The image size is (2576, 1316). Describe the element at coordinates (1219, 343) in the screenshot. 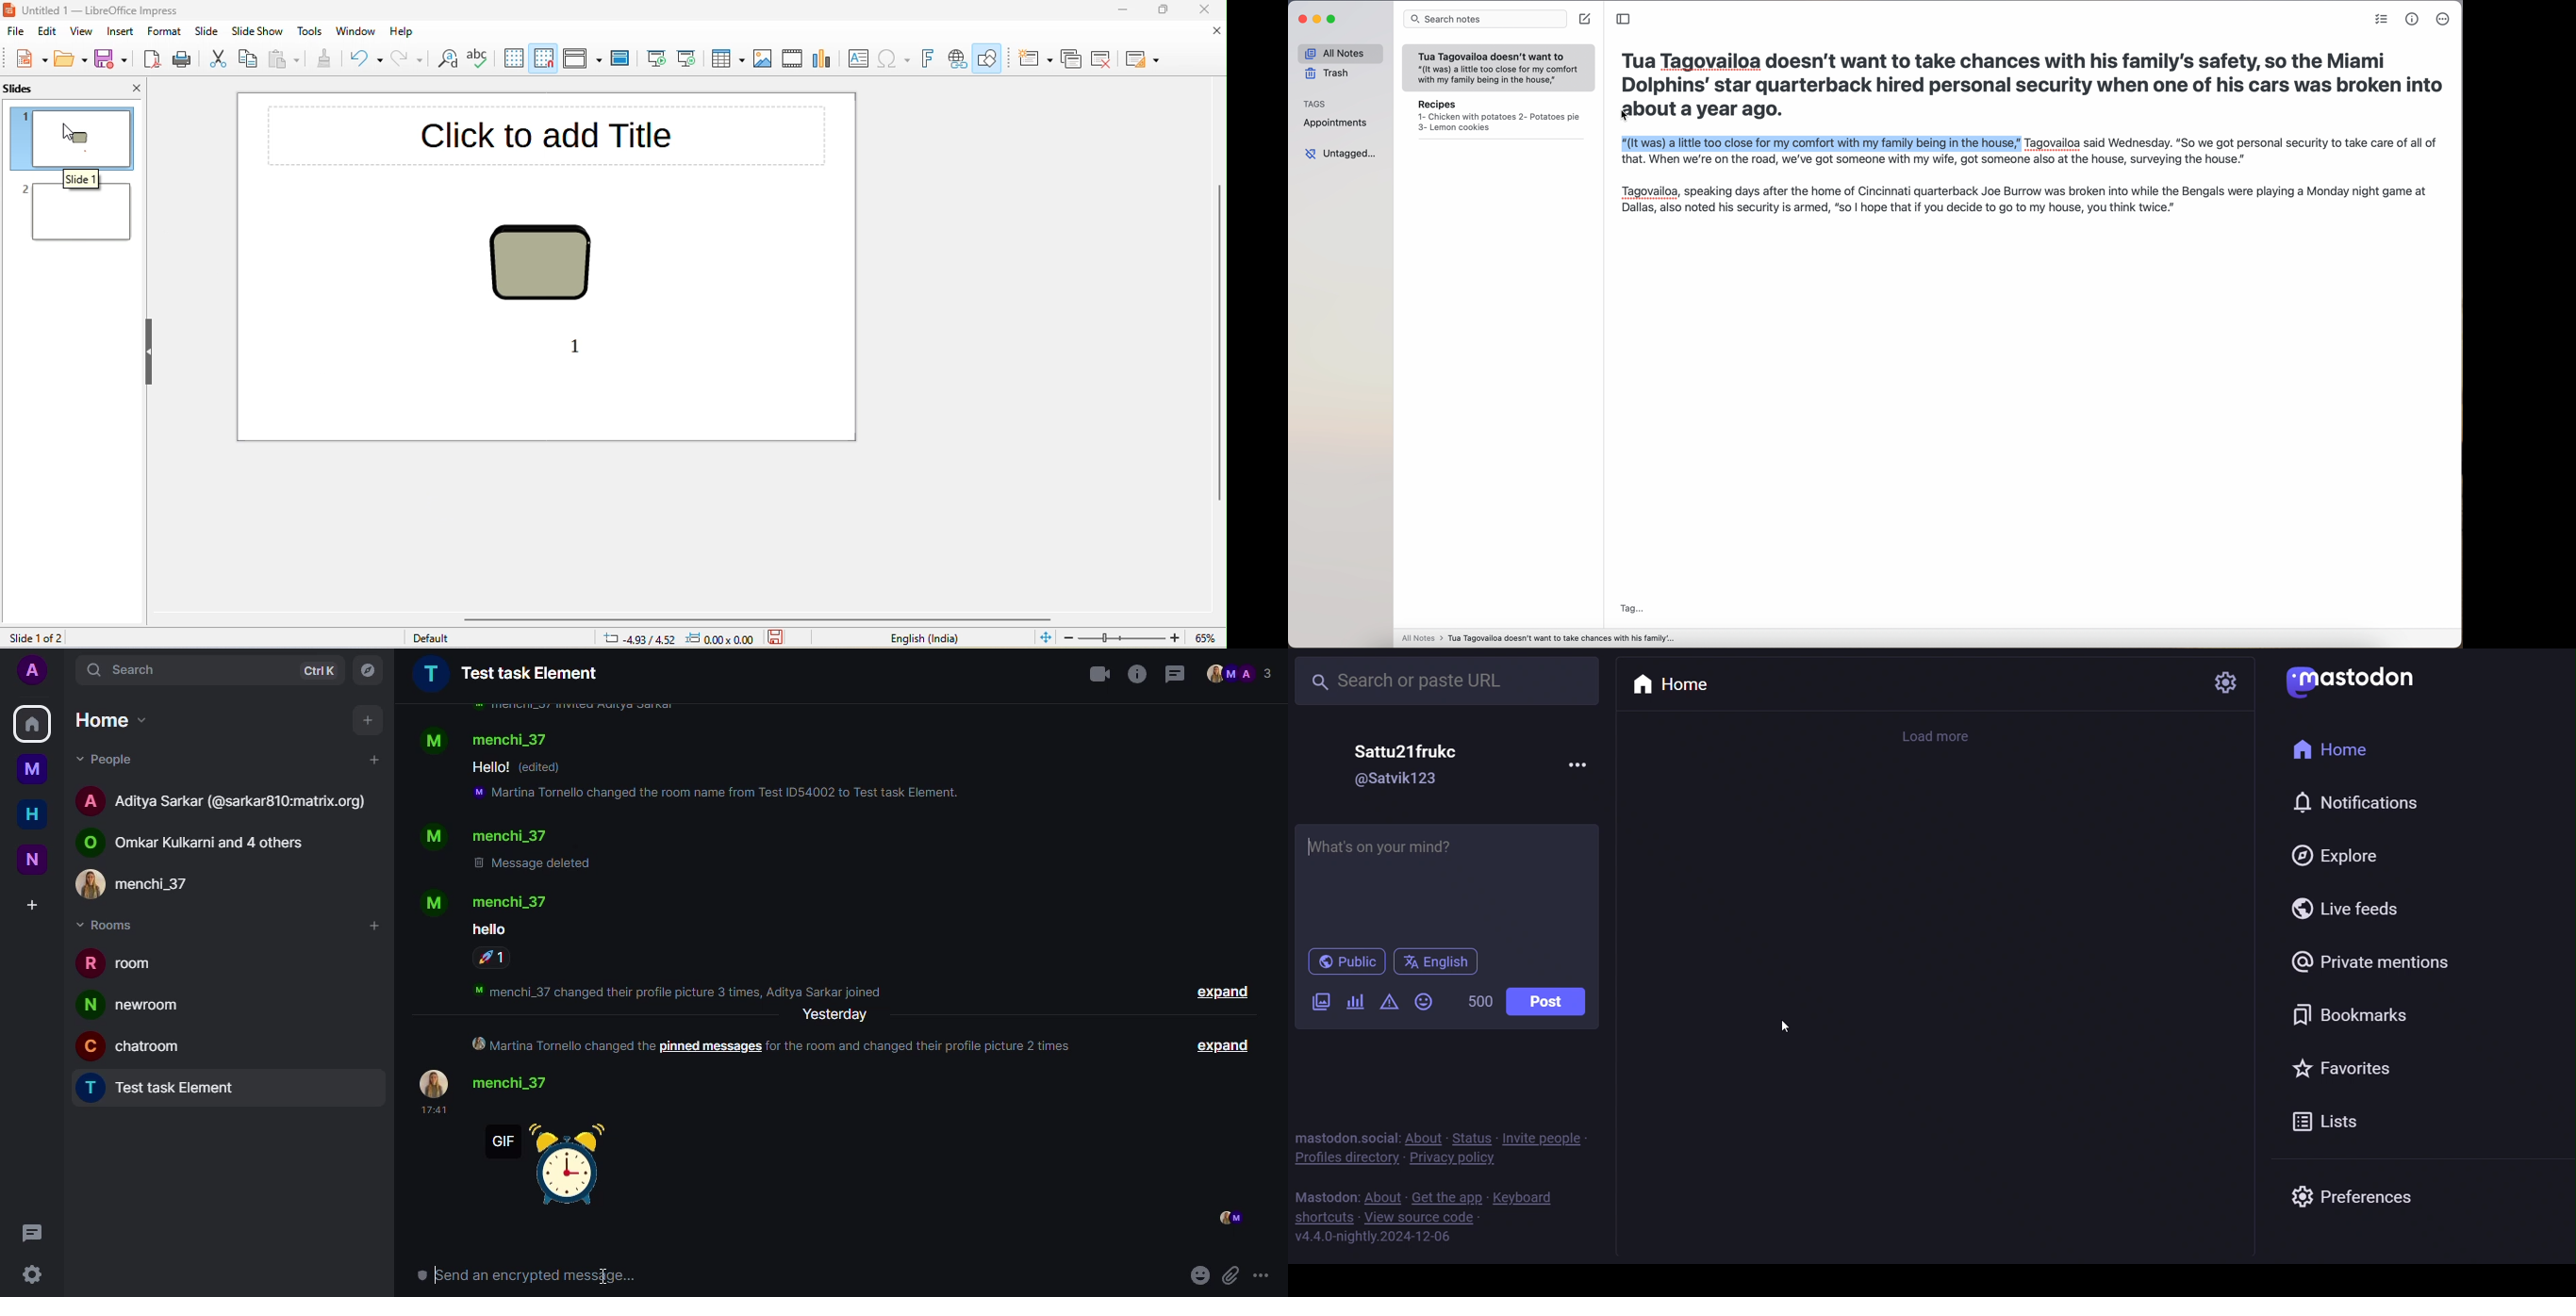

I see `vertical scroll bar` at that location.